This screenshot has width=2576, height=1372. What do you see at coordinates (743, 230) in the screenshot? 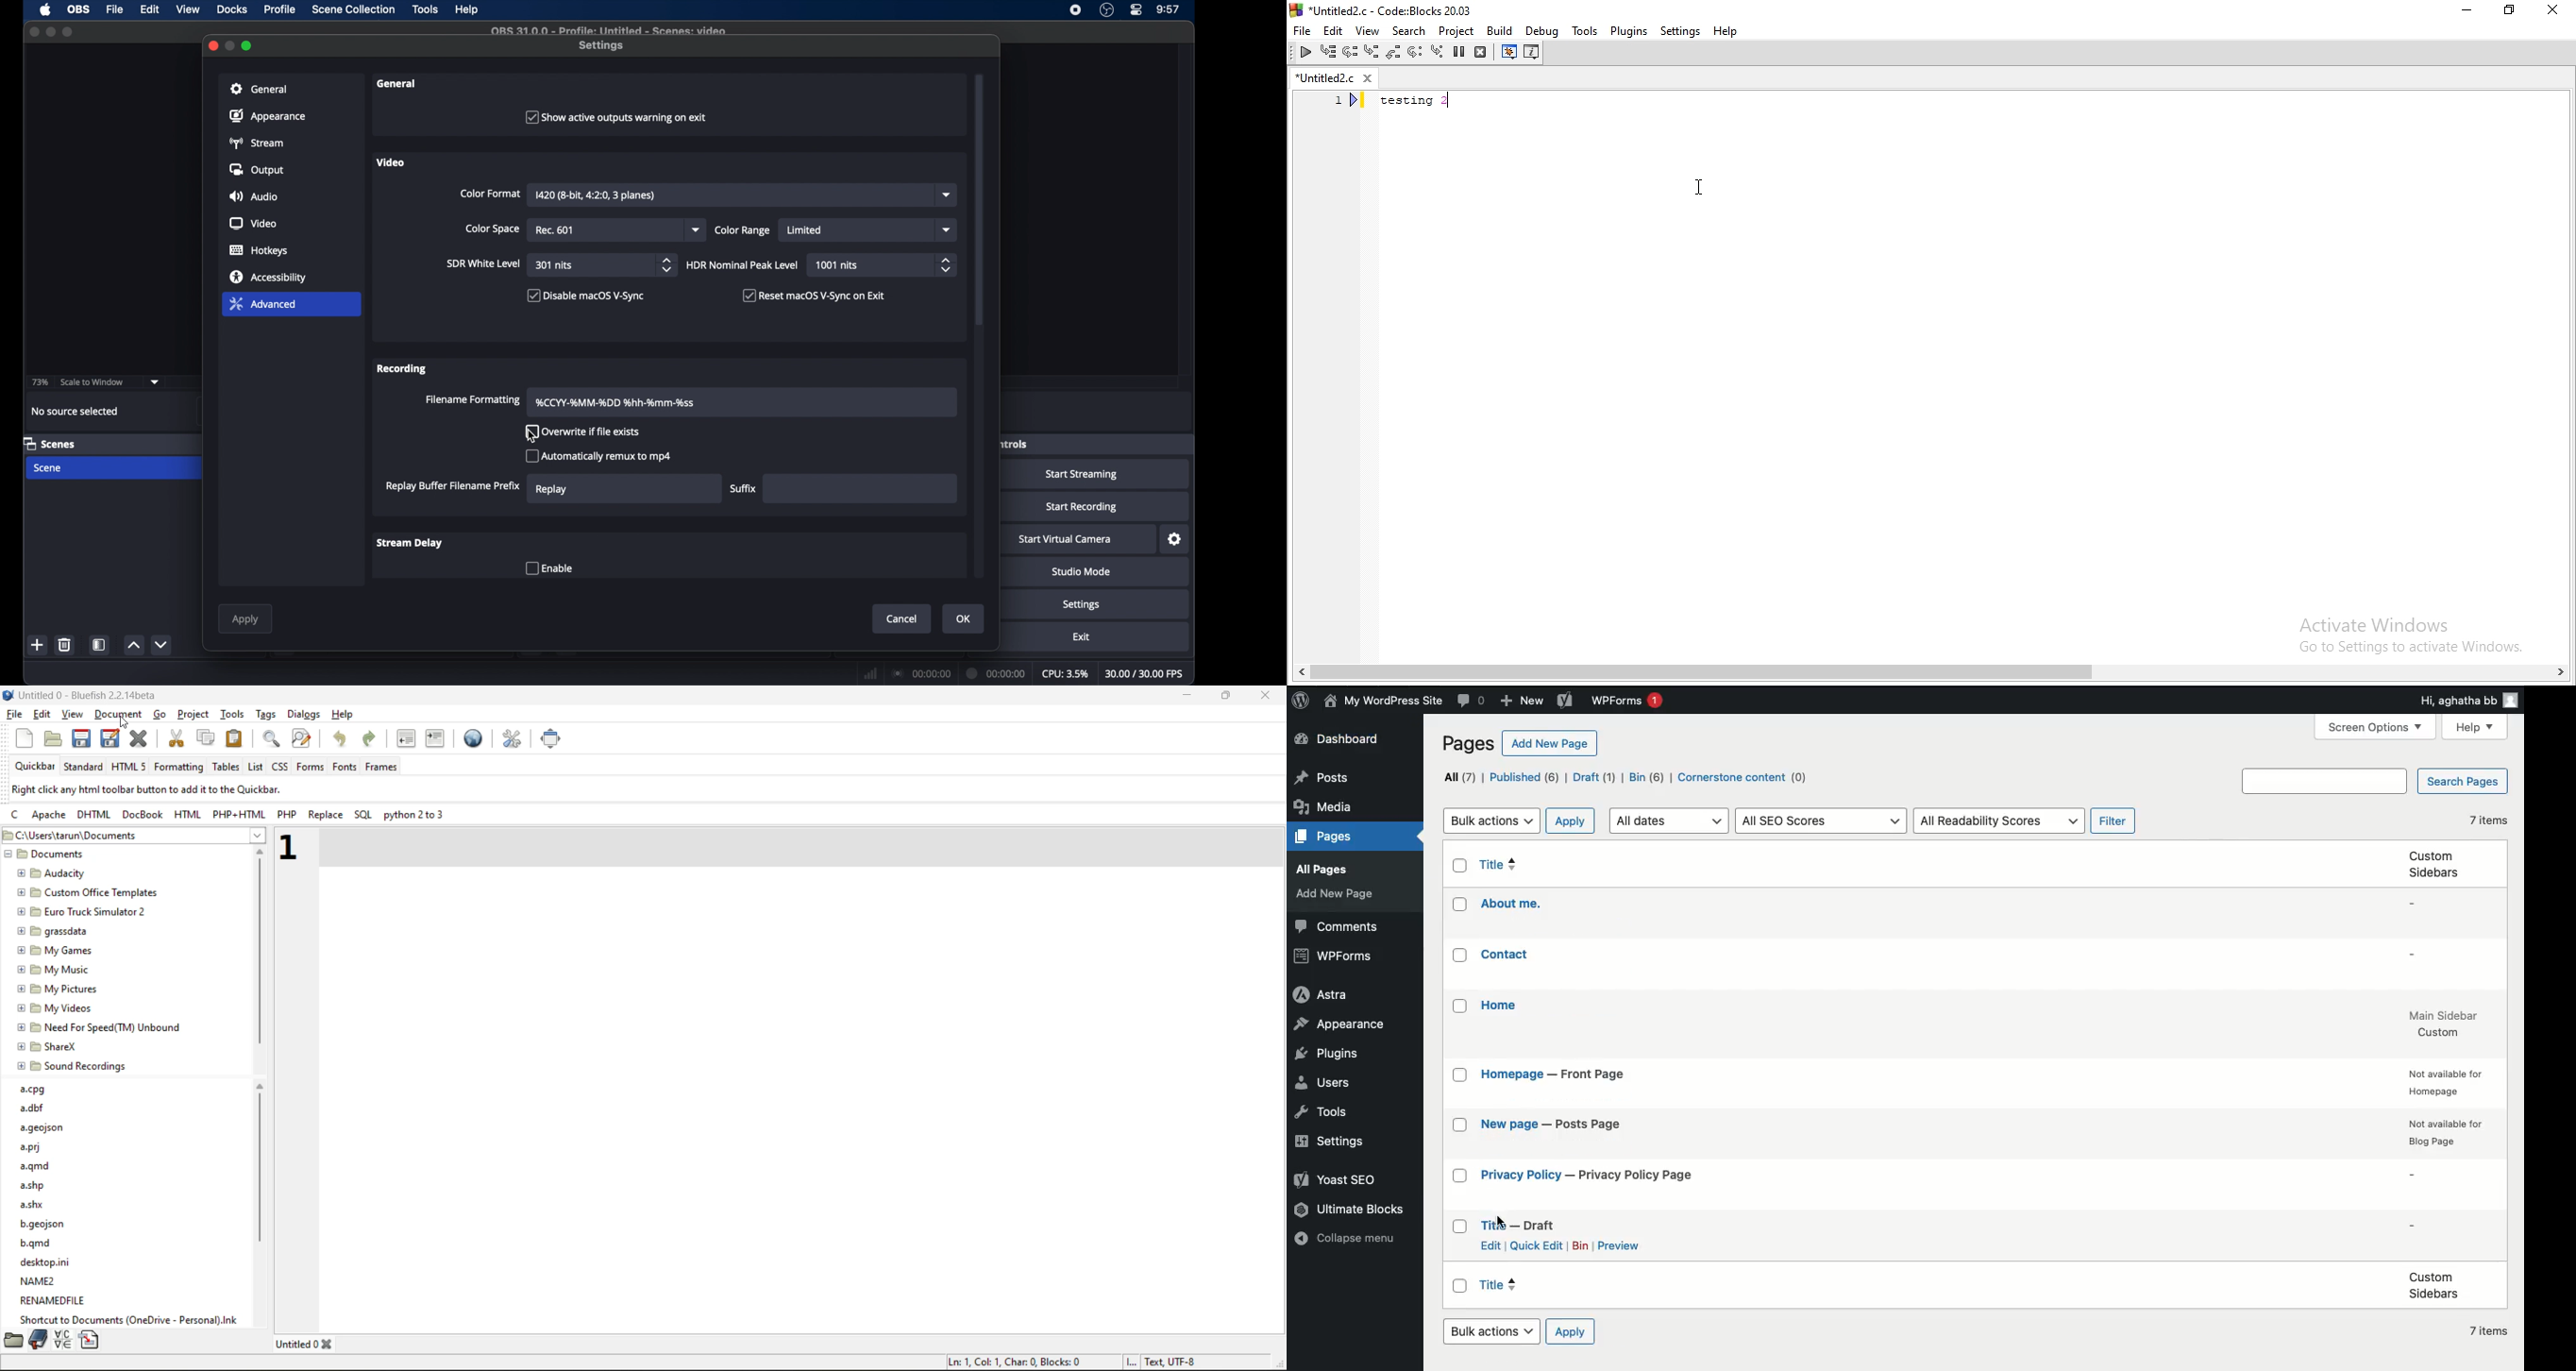
I see `color range` at bounding box center [743, 230].